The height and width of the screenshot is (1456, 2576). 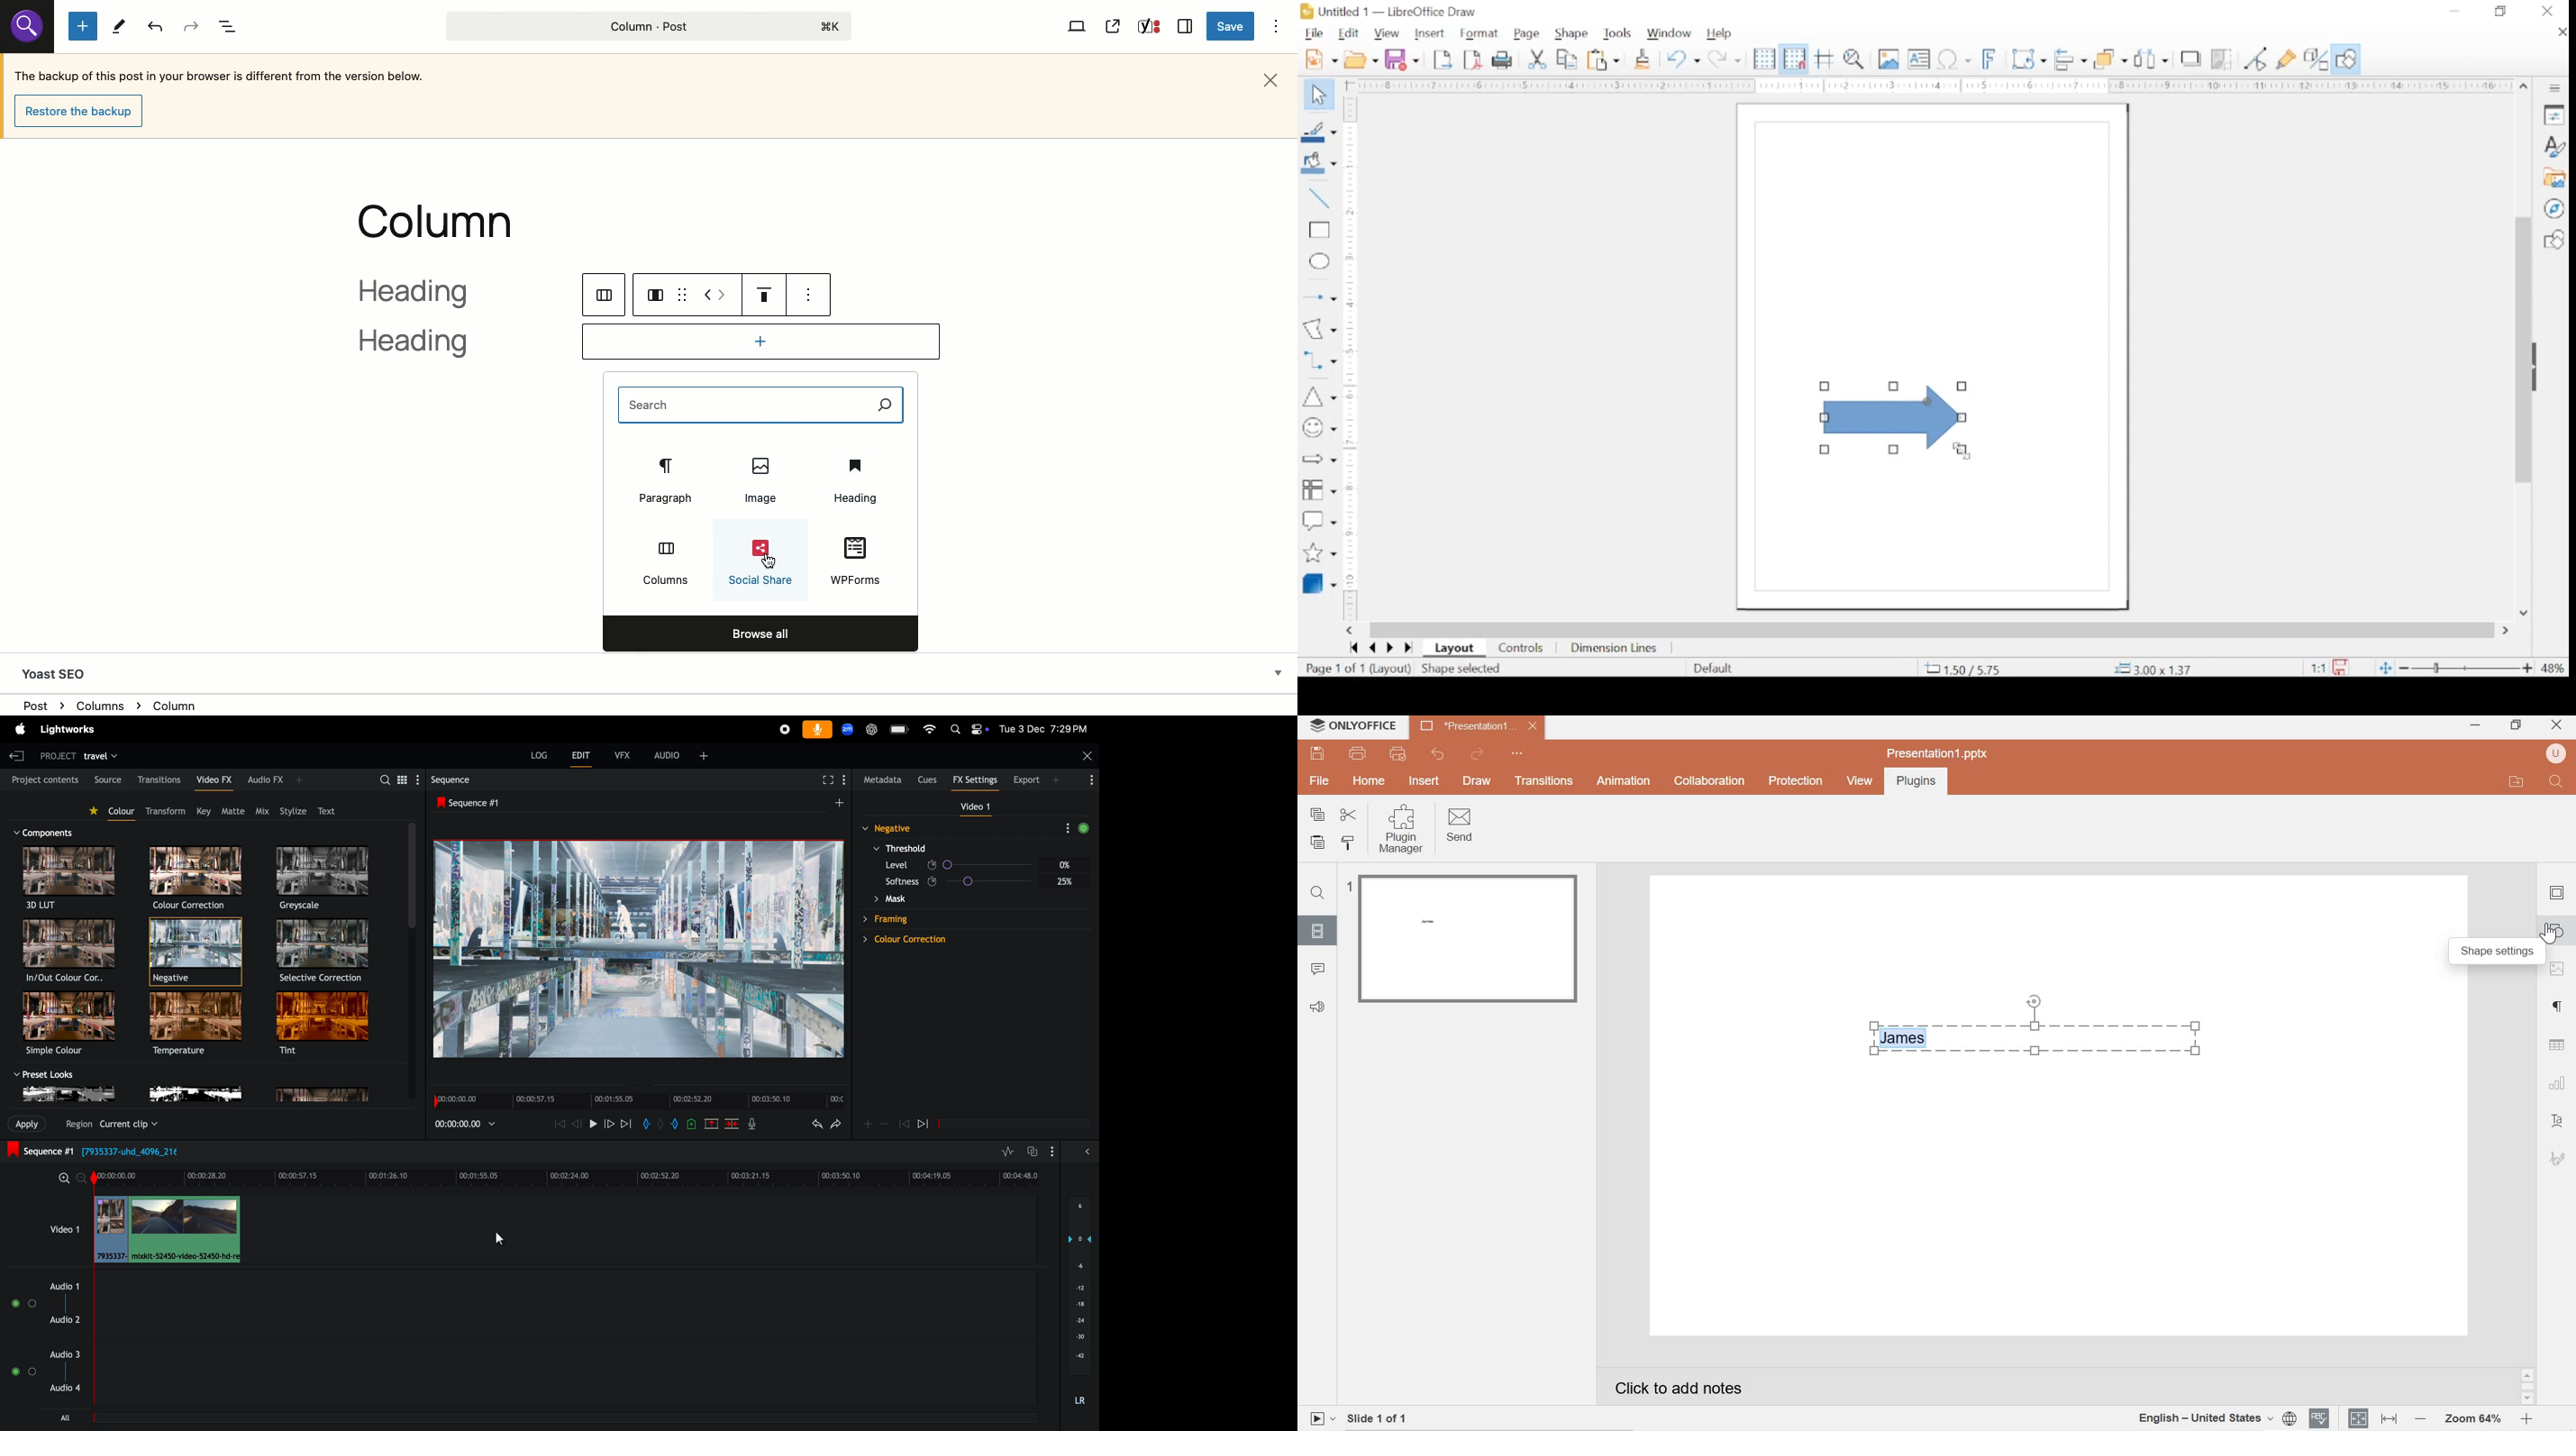 I want to click on close, so click(x=2561, y=32).